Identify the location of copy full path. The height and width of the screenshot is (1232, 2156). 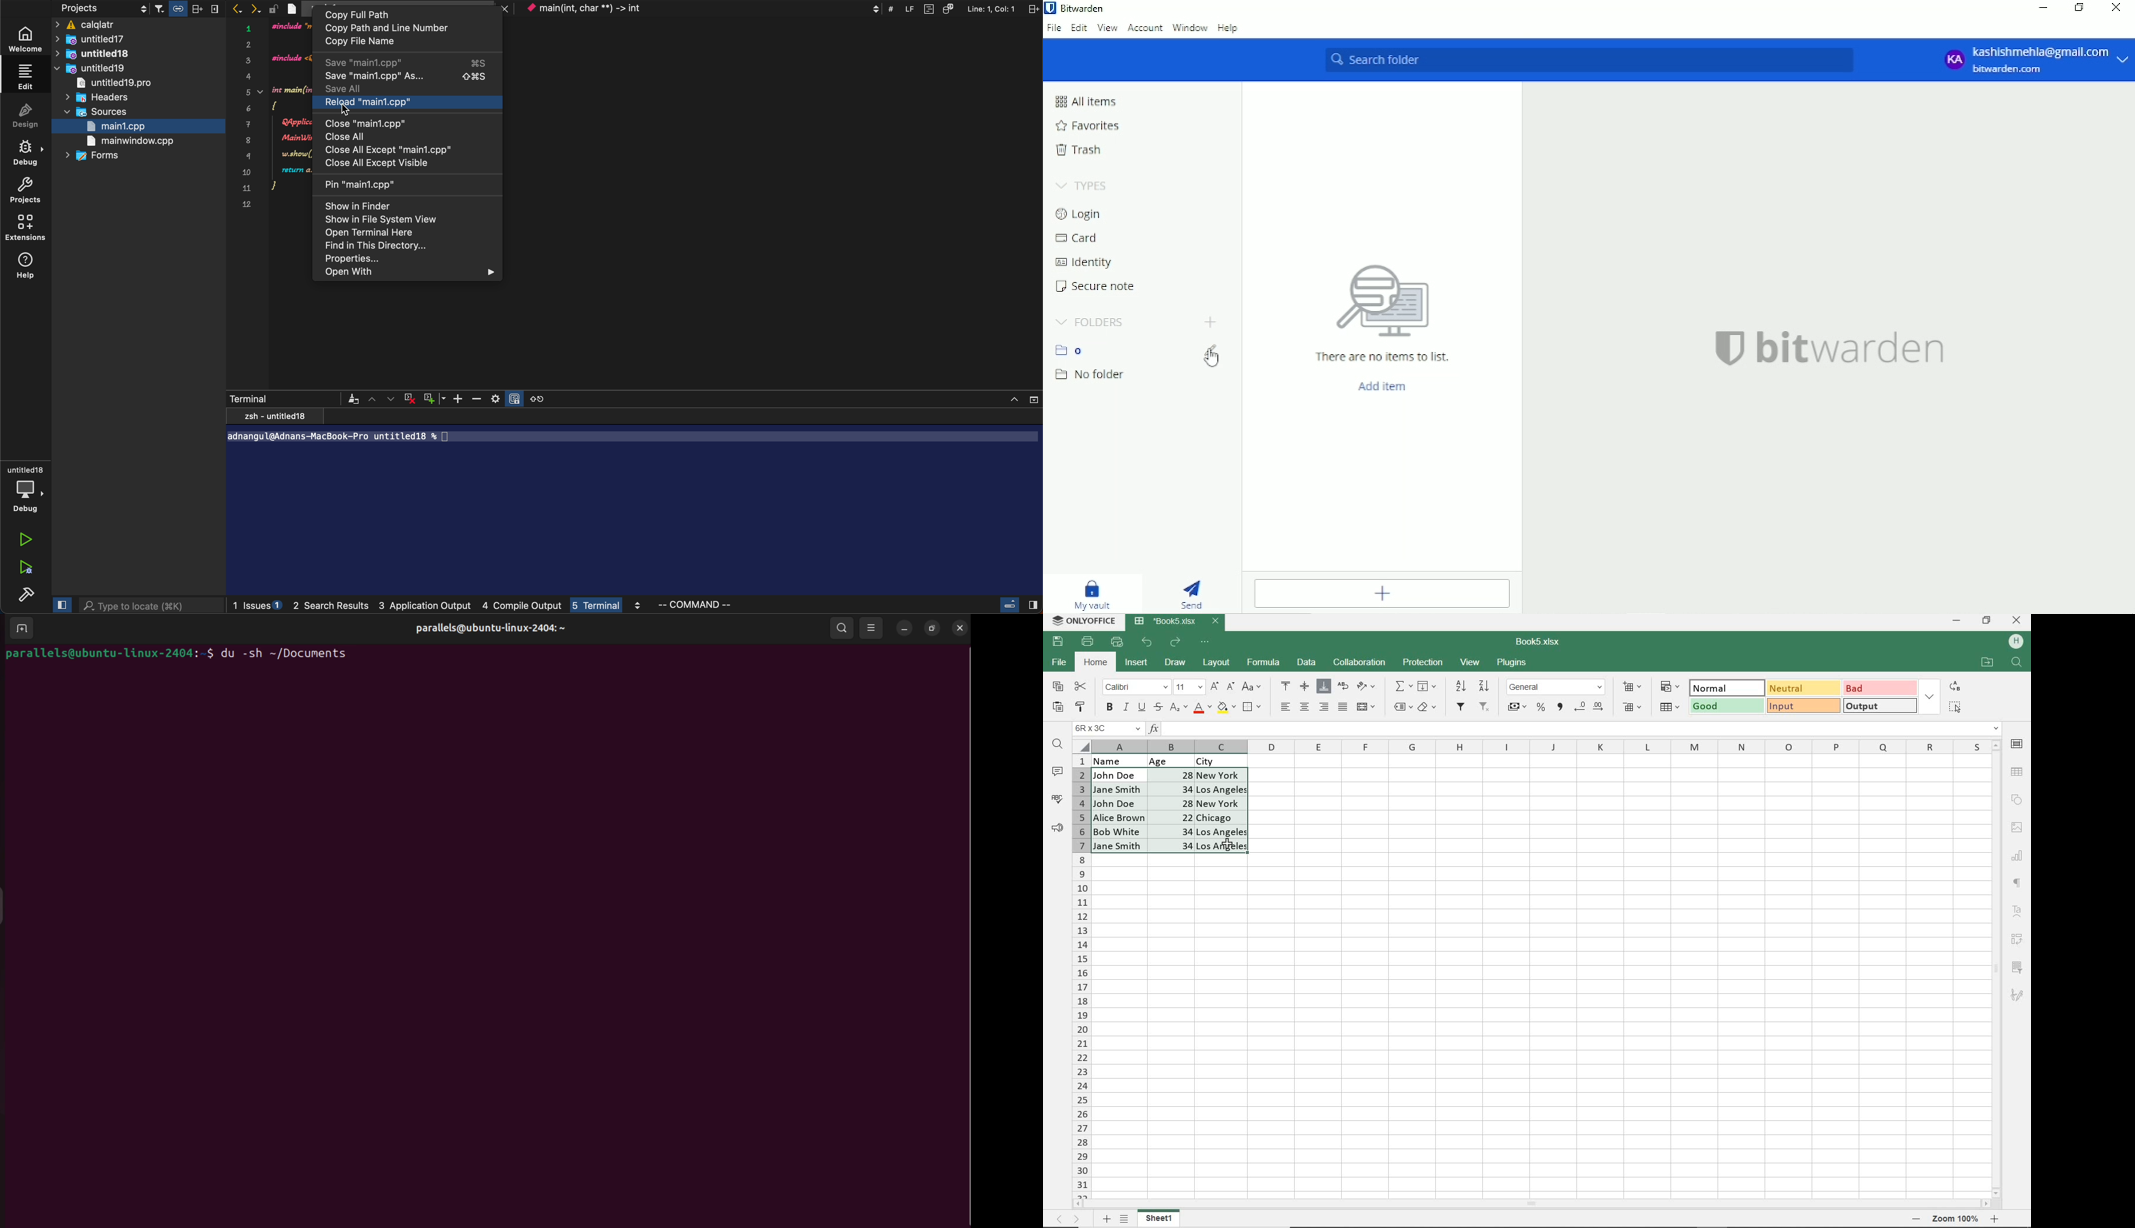
(377, 14).